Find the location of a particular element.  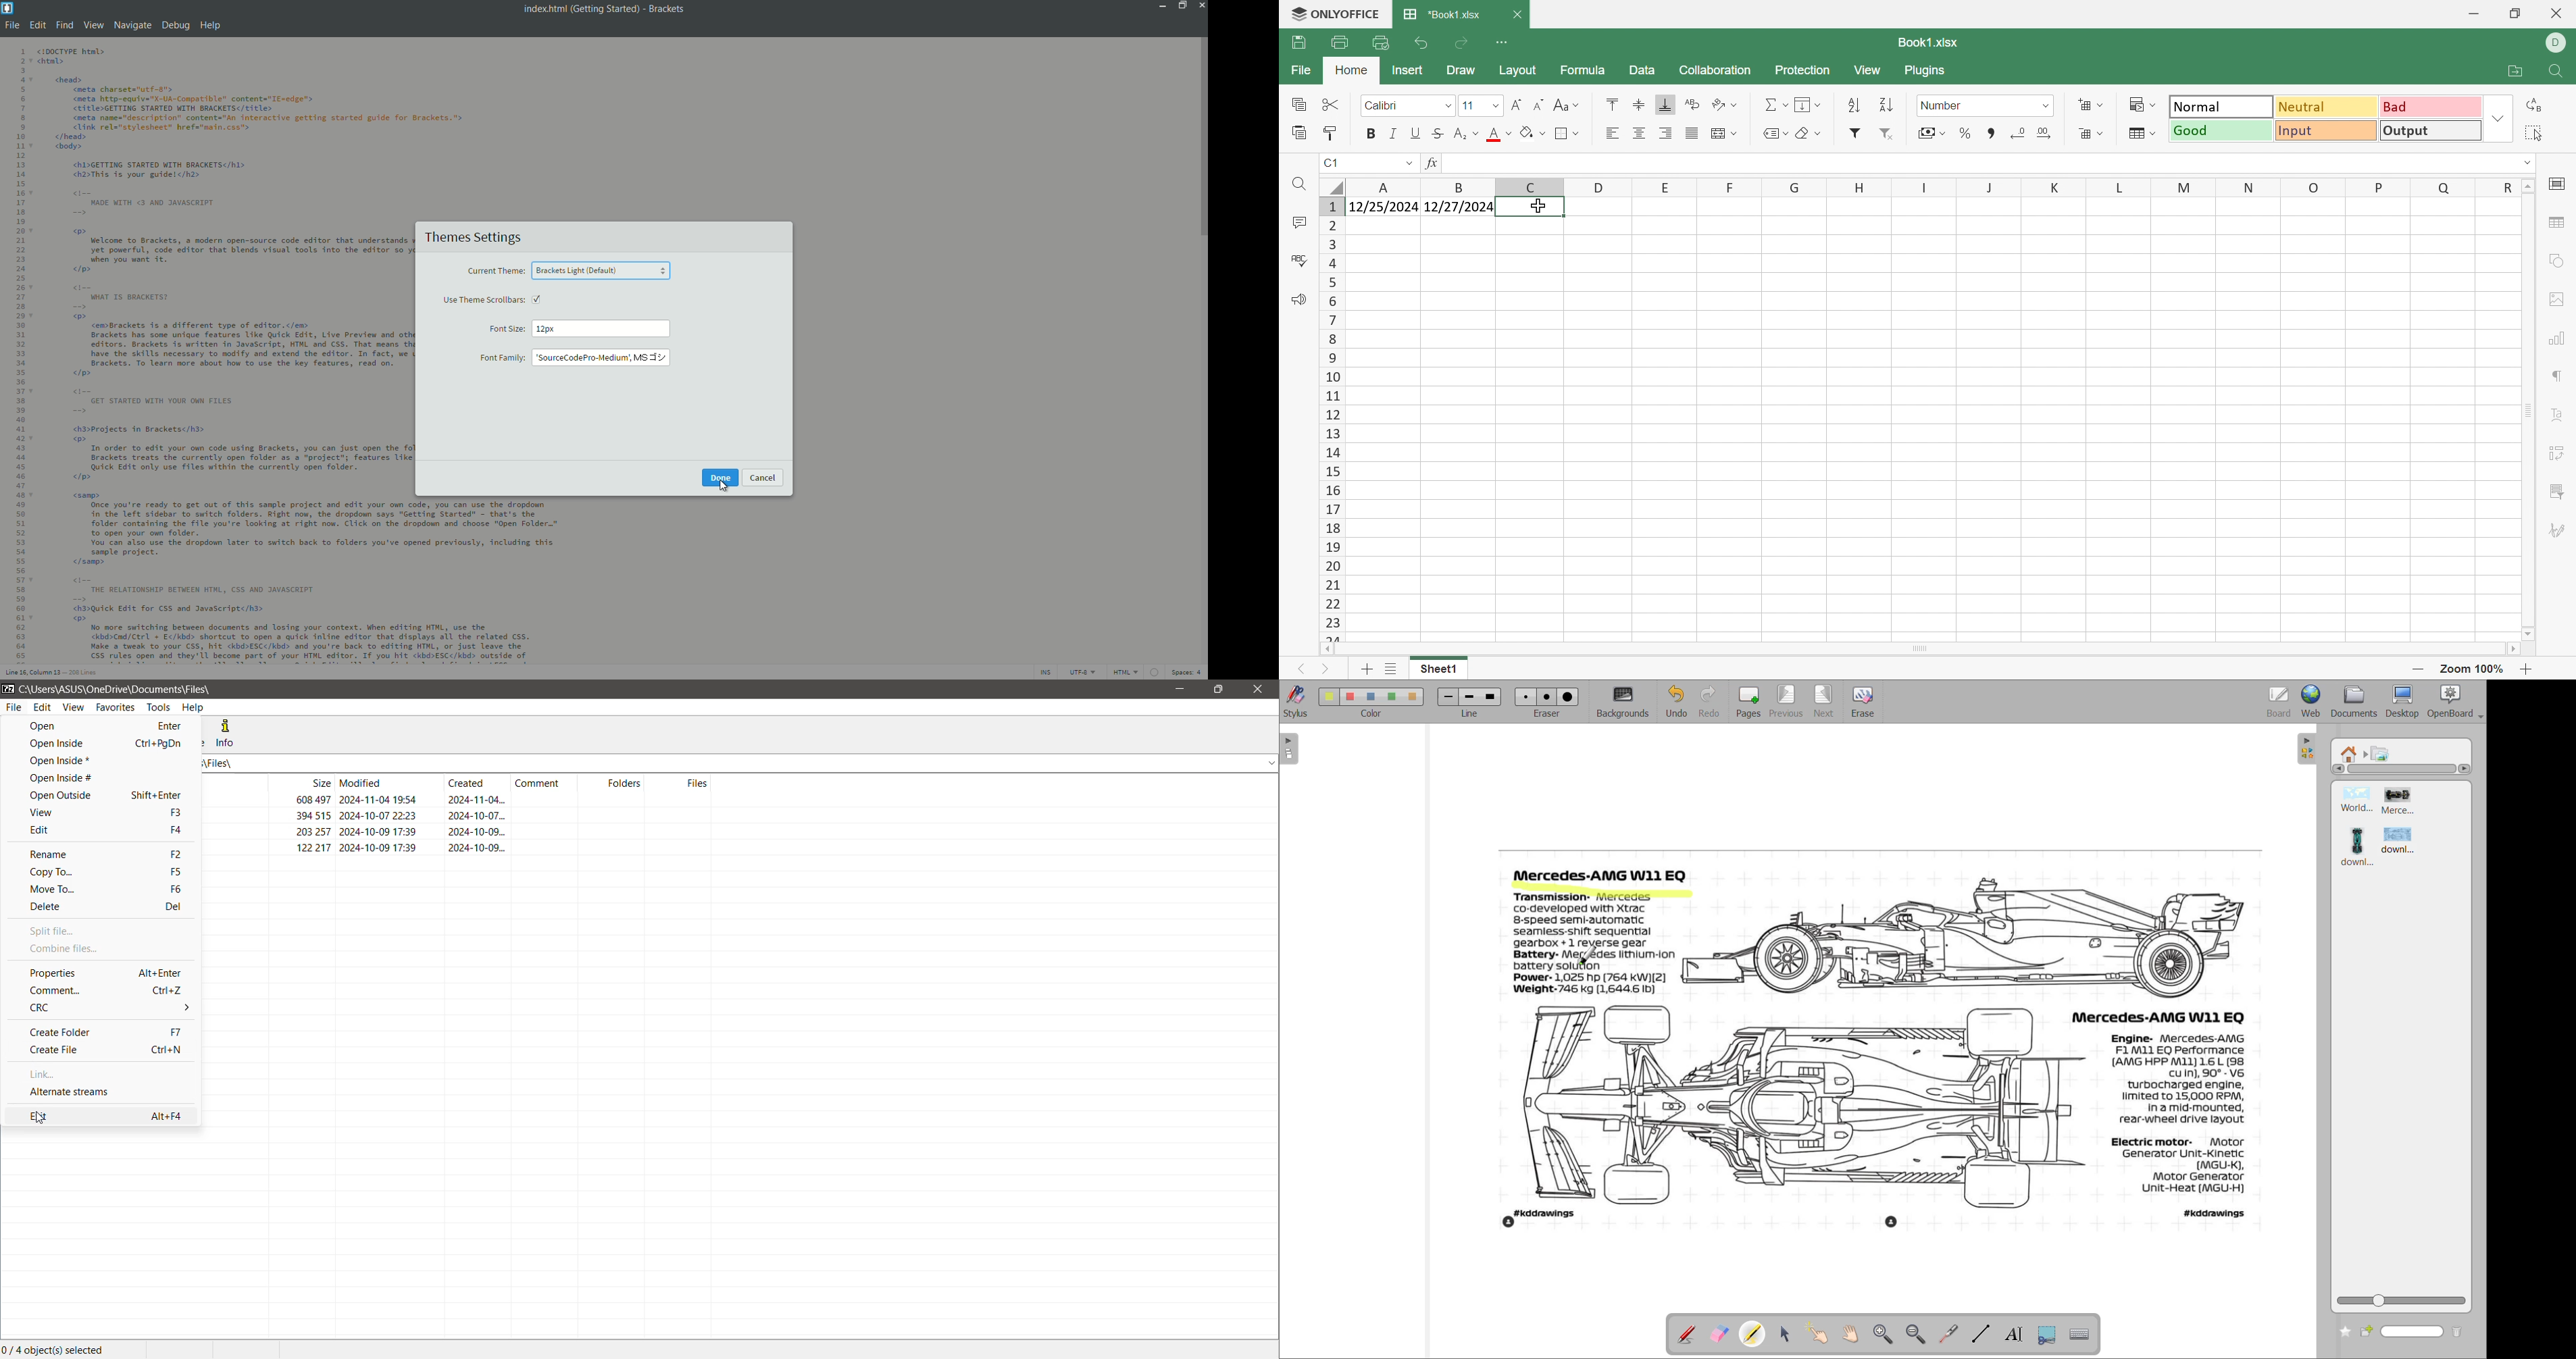

Close is located at coordinates (1520, 14).